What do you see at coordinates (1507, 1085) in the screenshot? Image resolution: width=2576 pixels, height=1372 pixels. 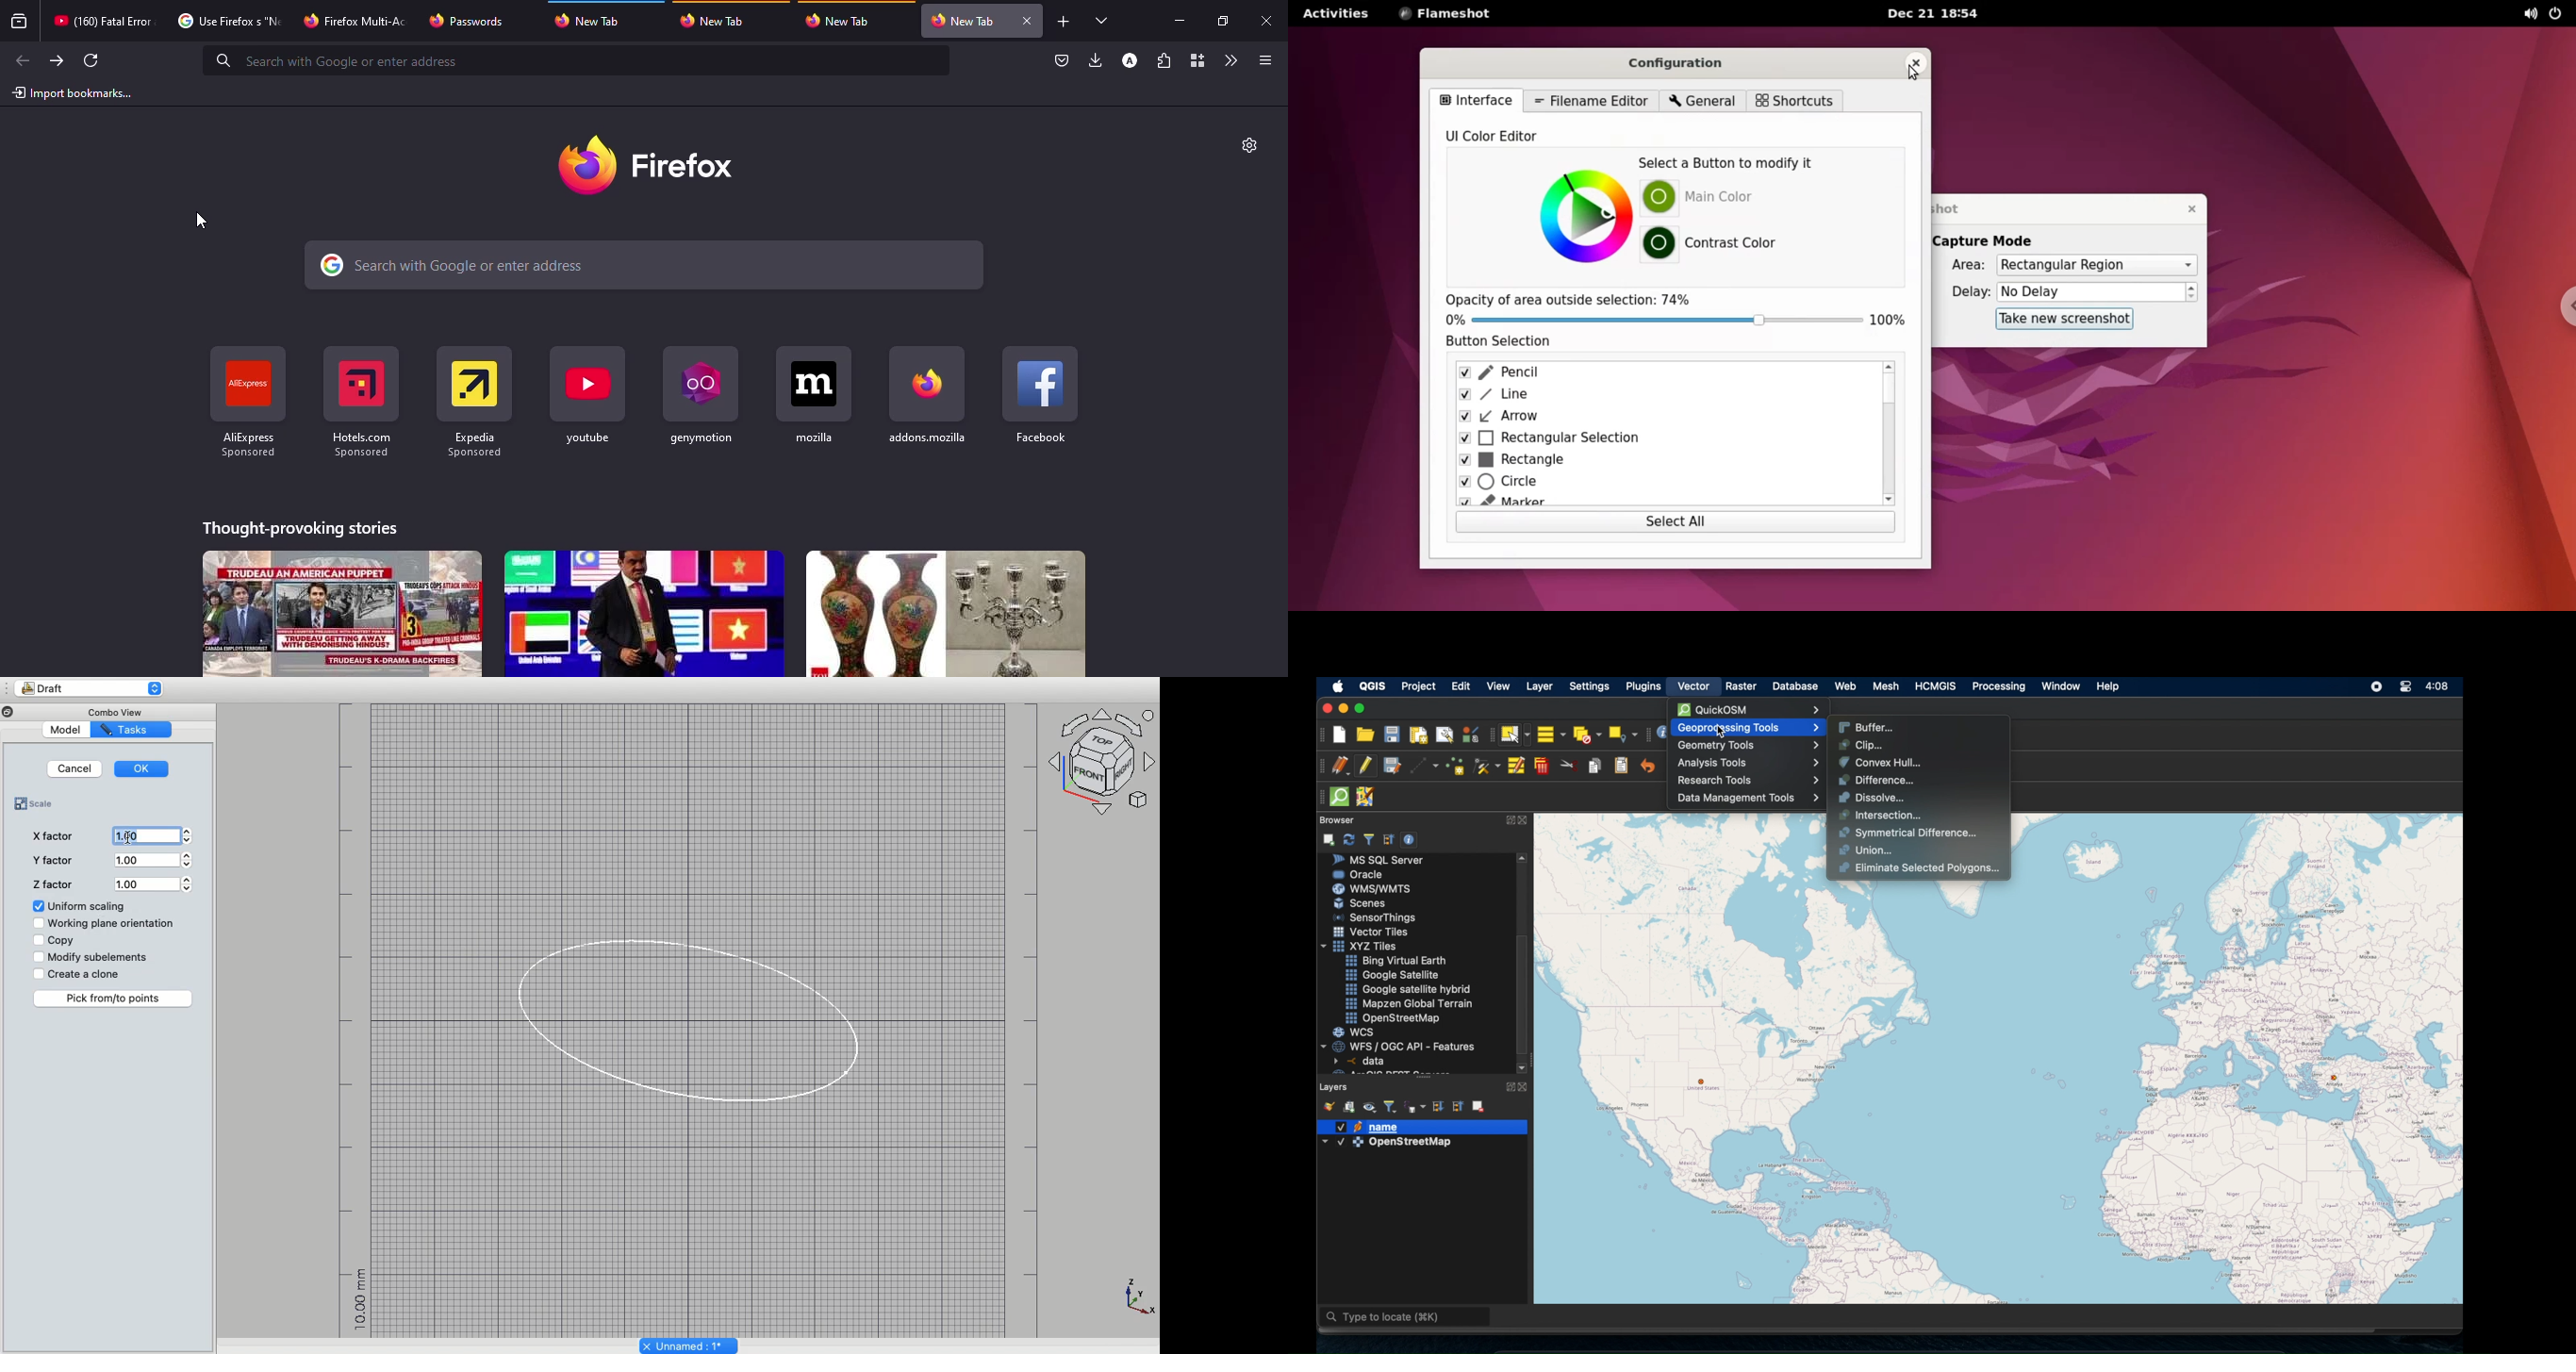 I see `expand` at bounding box center [1507, 1085].